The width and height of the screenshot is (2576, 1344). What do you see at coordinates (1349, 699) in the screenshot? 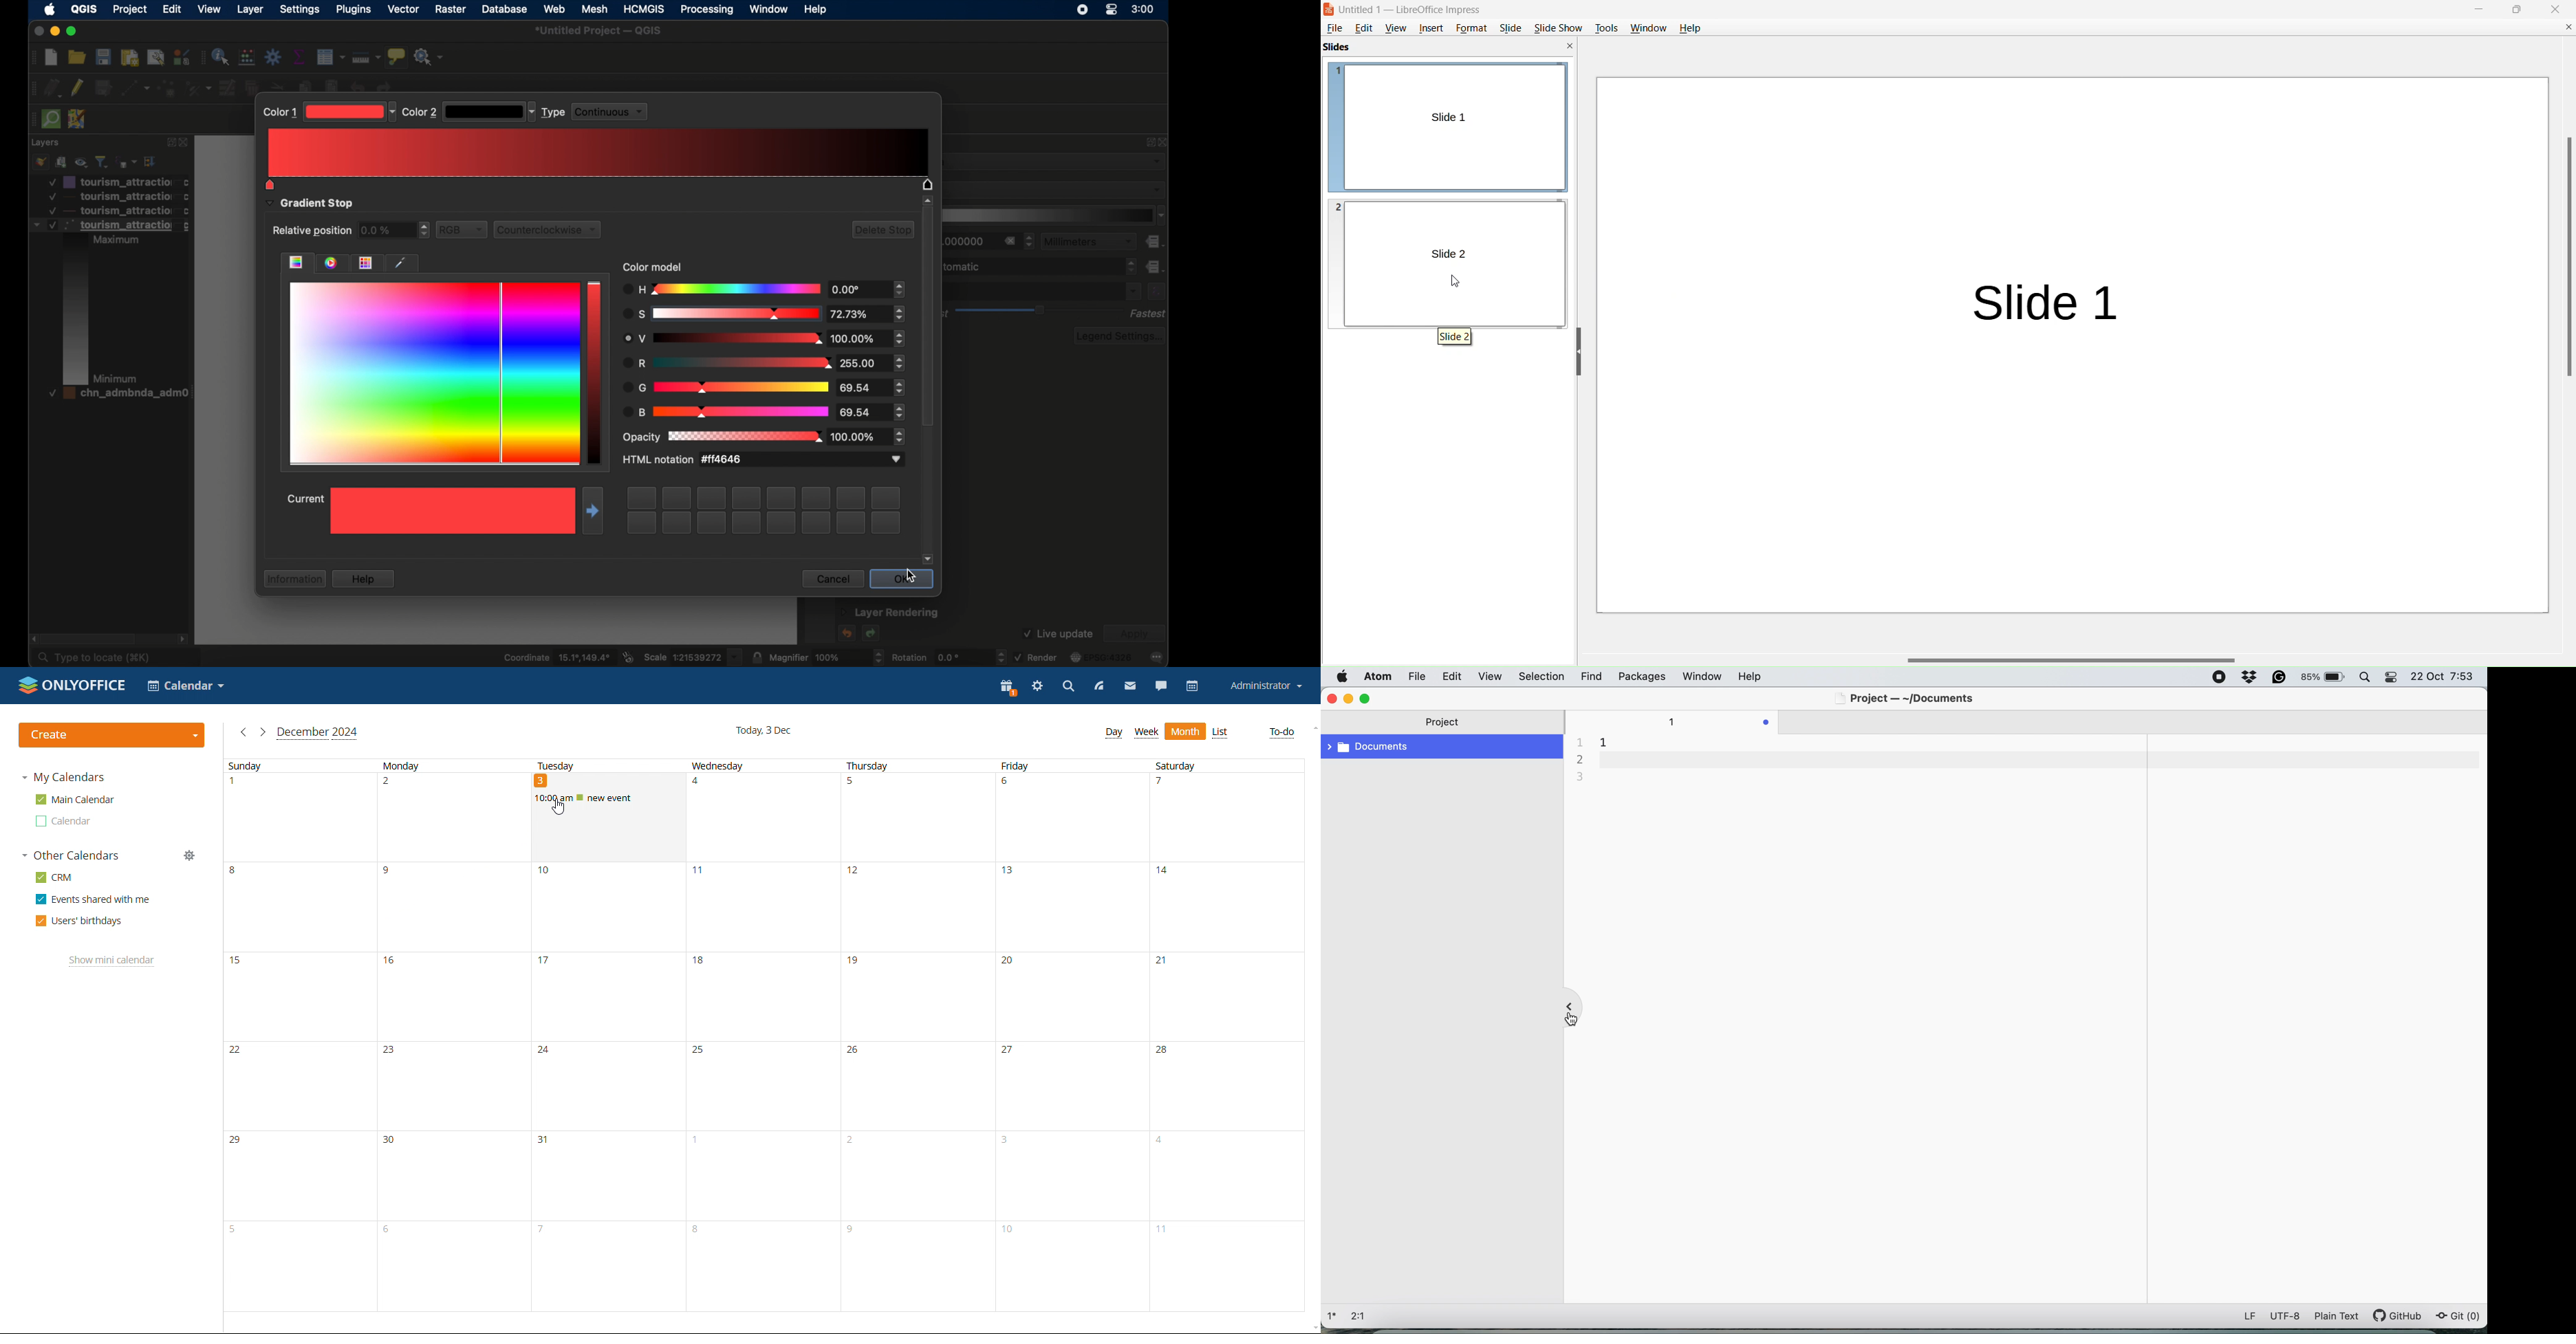
I see `minimise` at bounding box center [1349, 699].